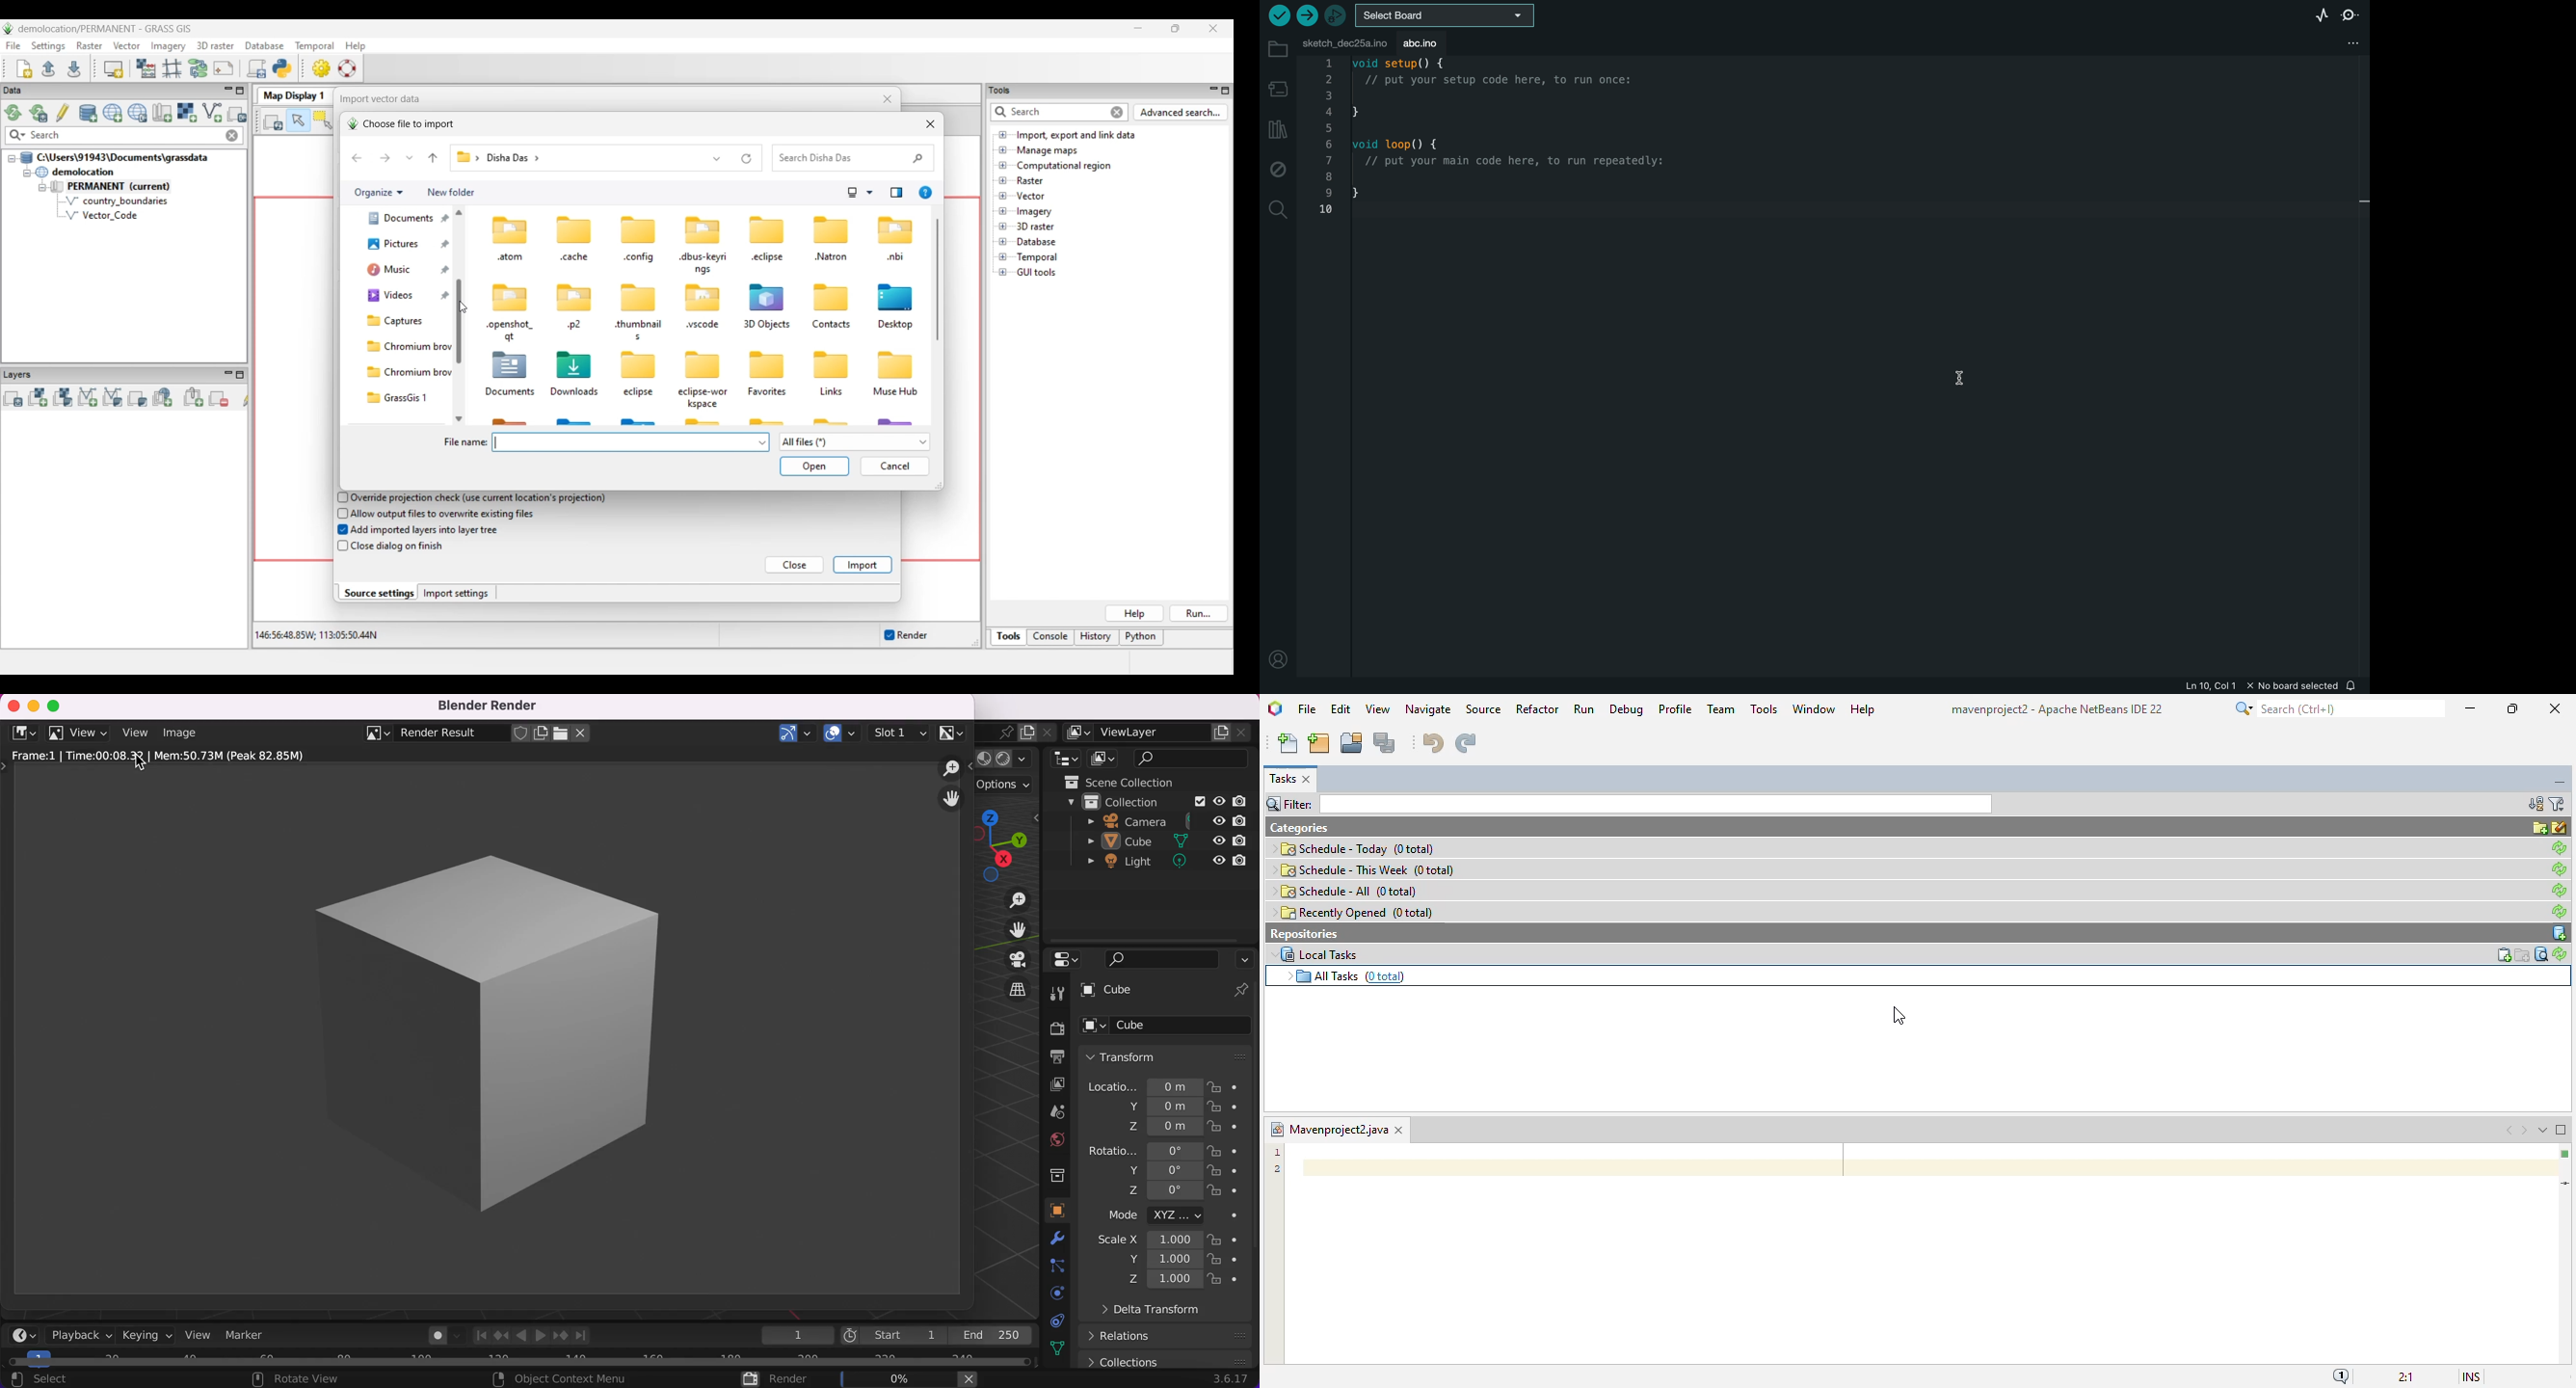 The image size is (2576, 1400). What do you see at coordinates (13, 705) in the screenshot?
I see `close` at bounding box center [13, 705].